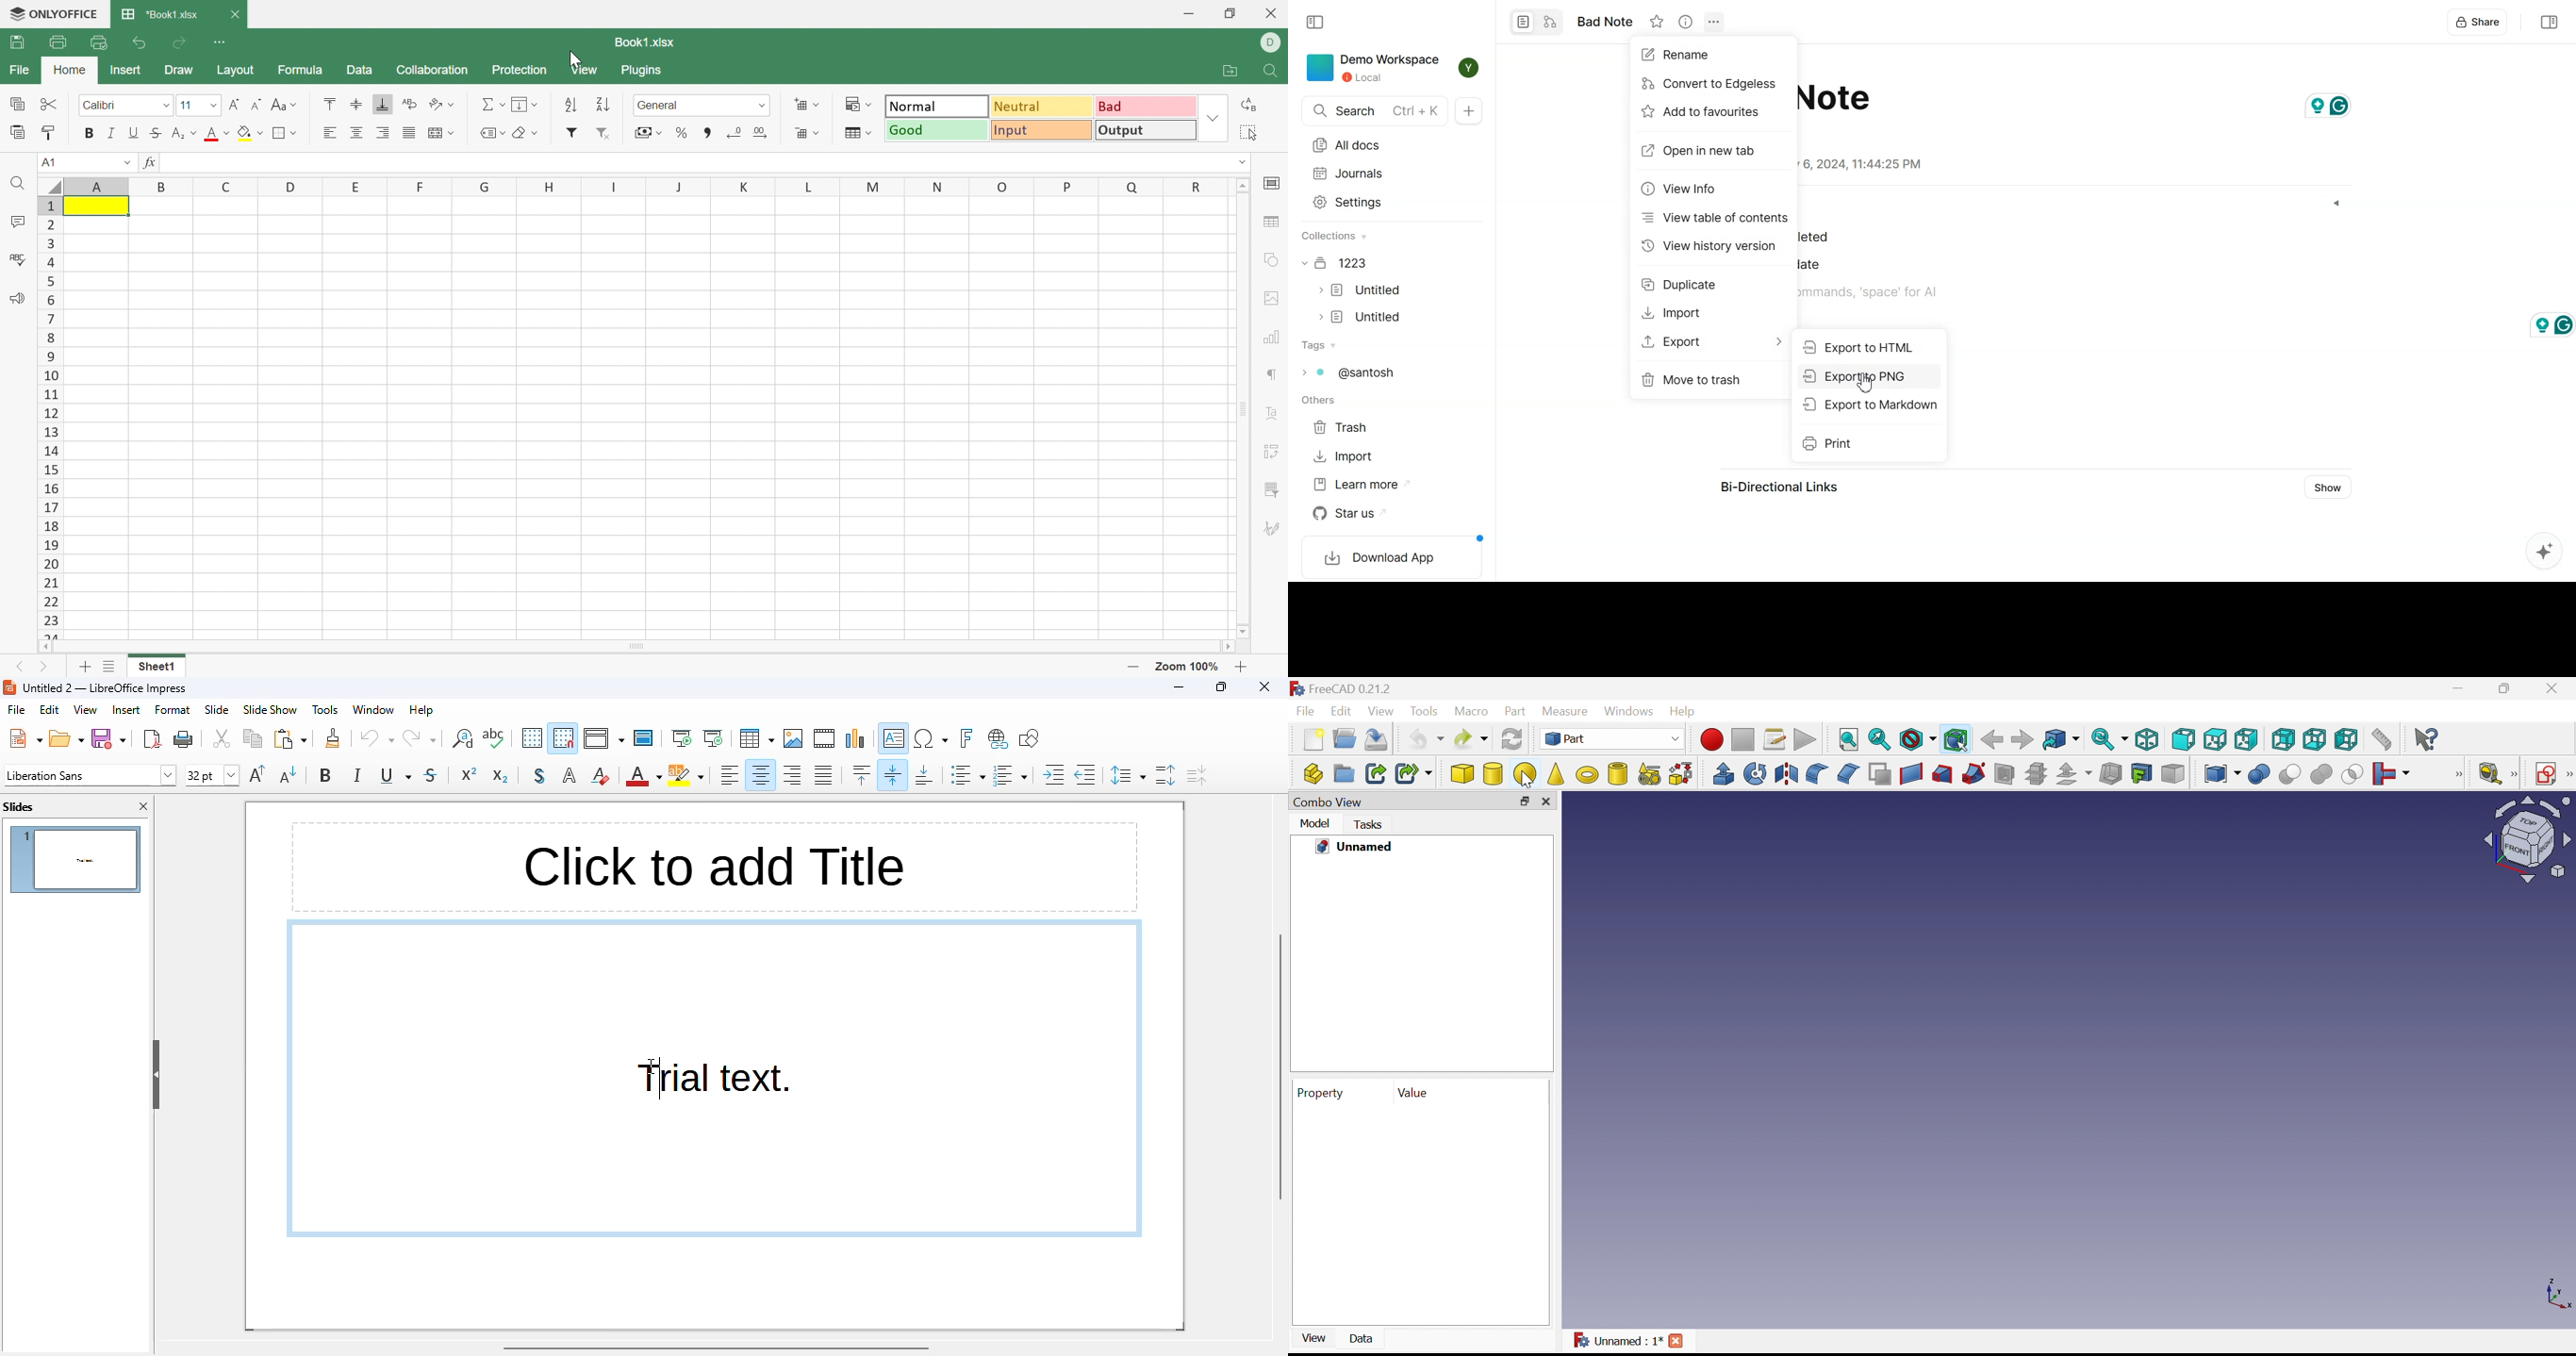  I want to click on Drop Down, so click(1242, 162).